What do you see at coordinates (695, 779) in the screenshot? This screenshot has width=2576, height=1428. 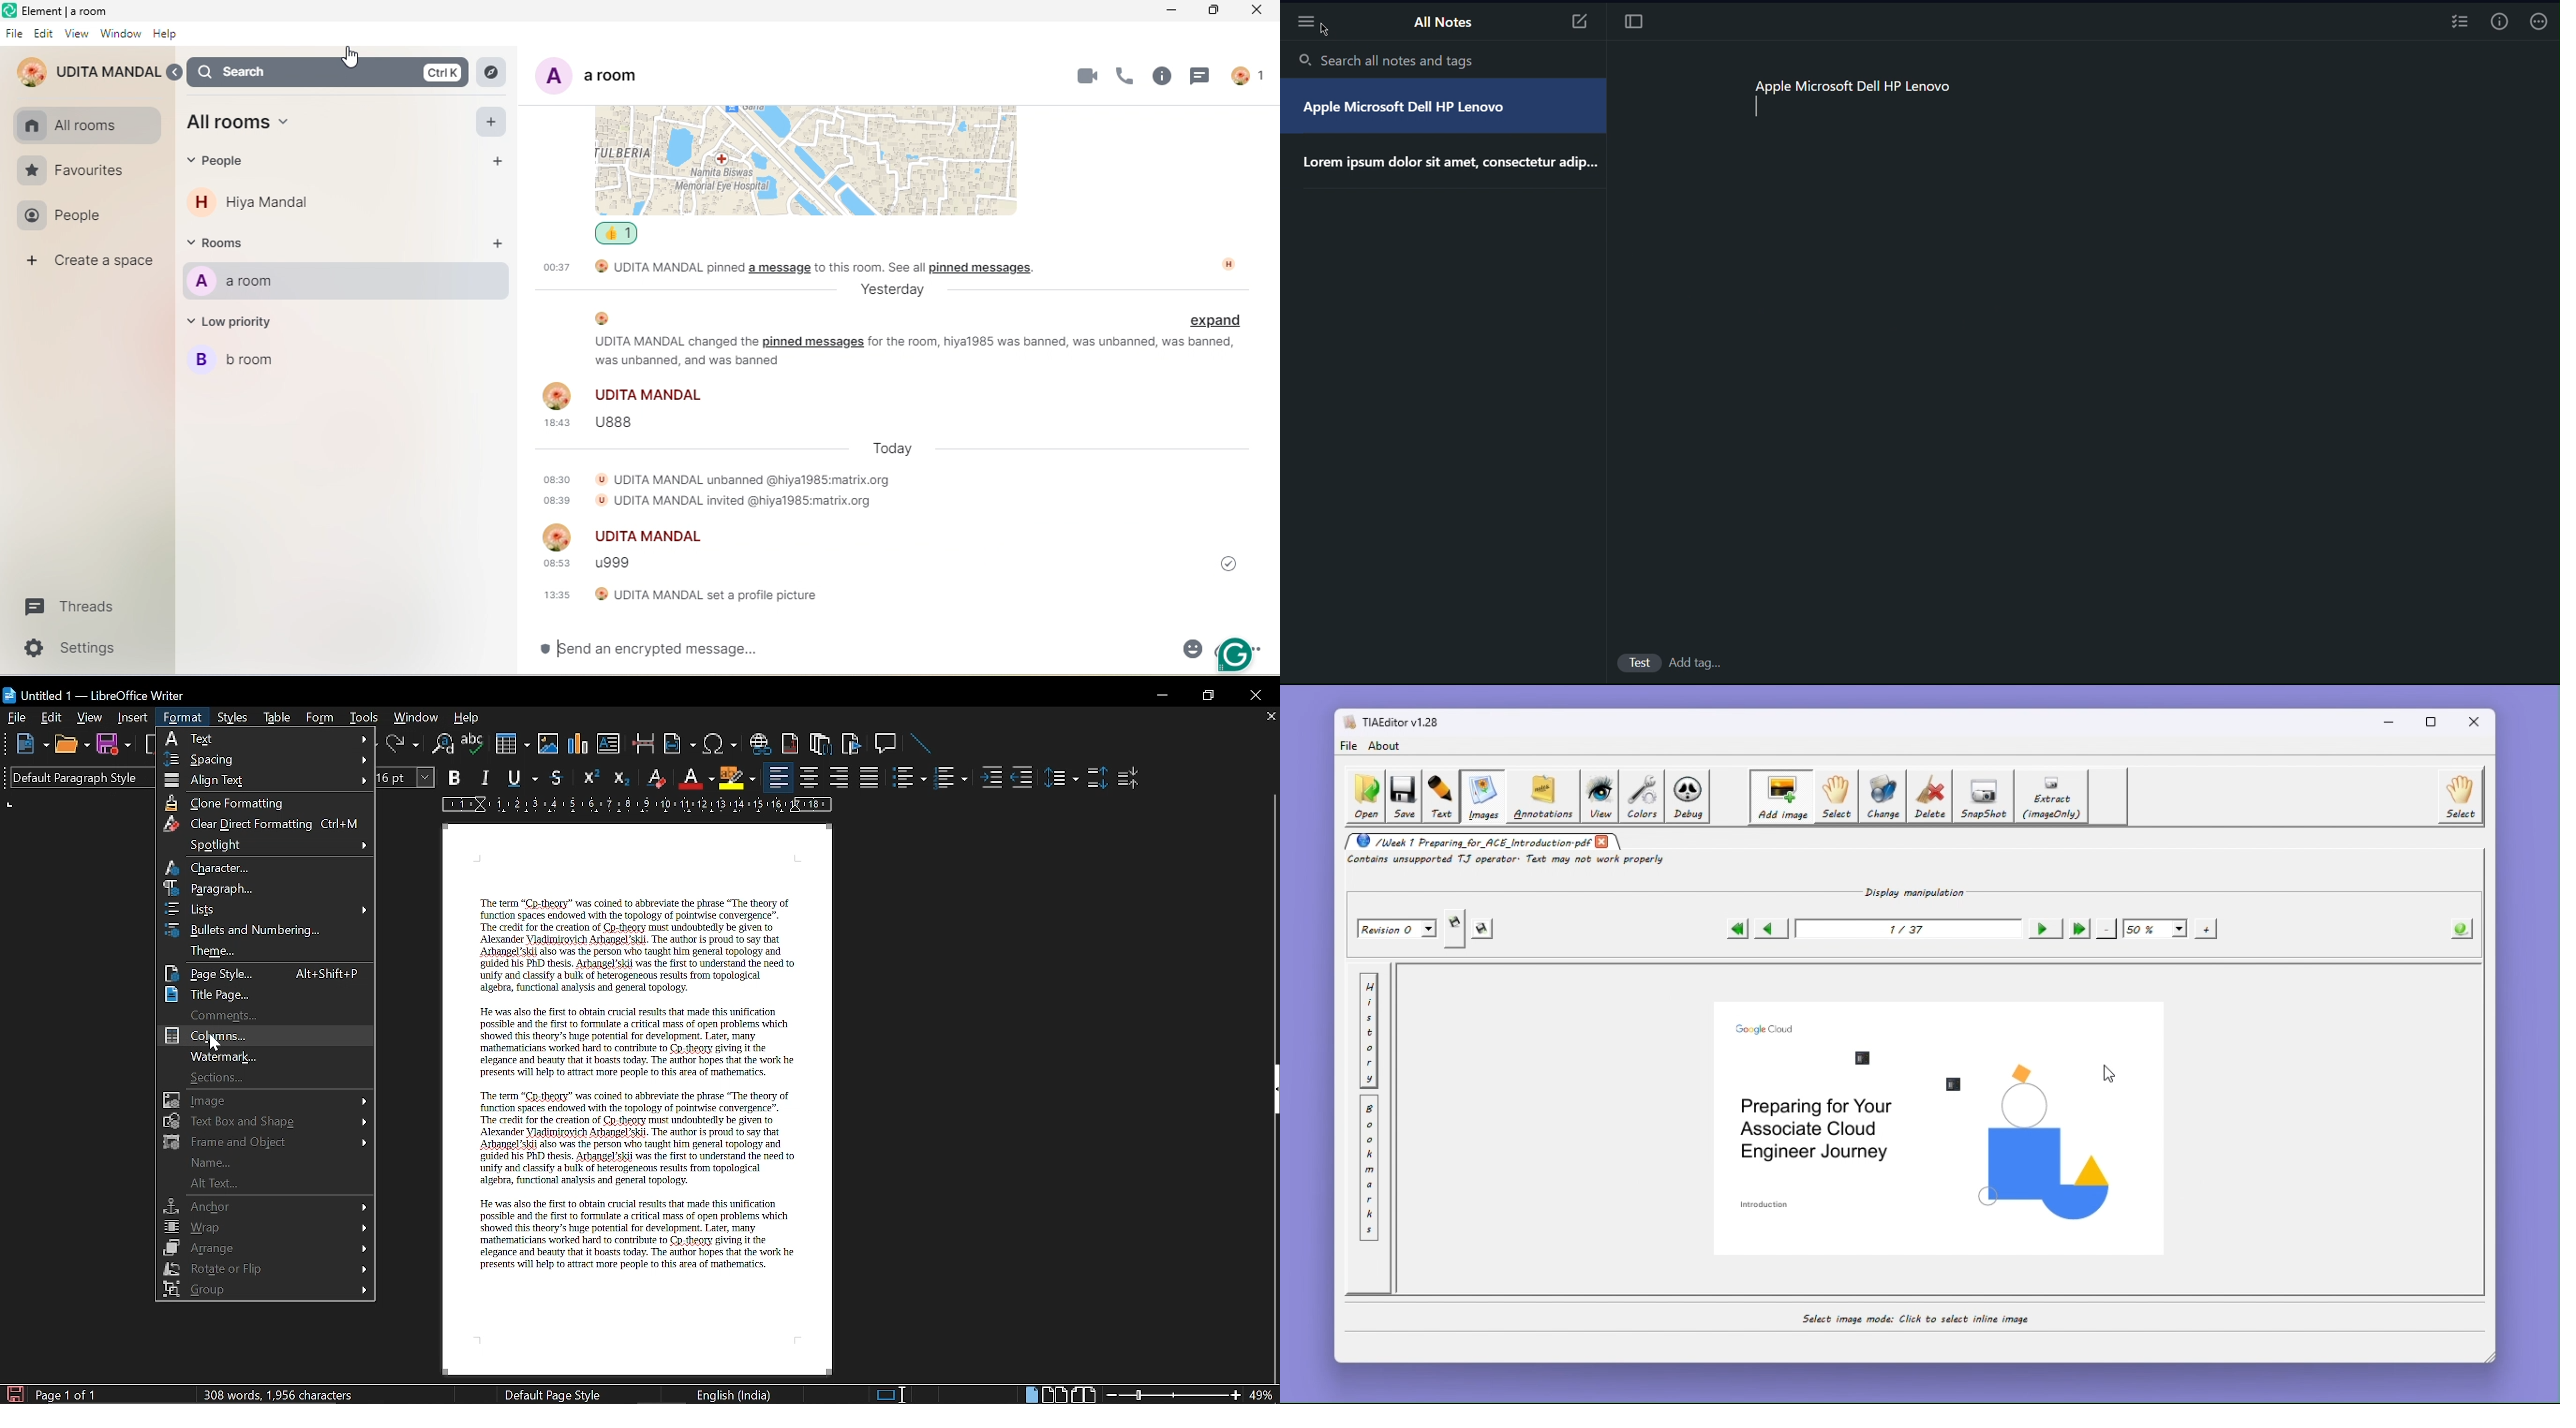 I see `Underline` at bounding box center [695, 779].